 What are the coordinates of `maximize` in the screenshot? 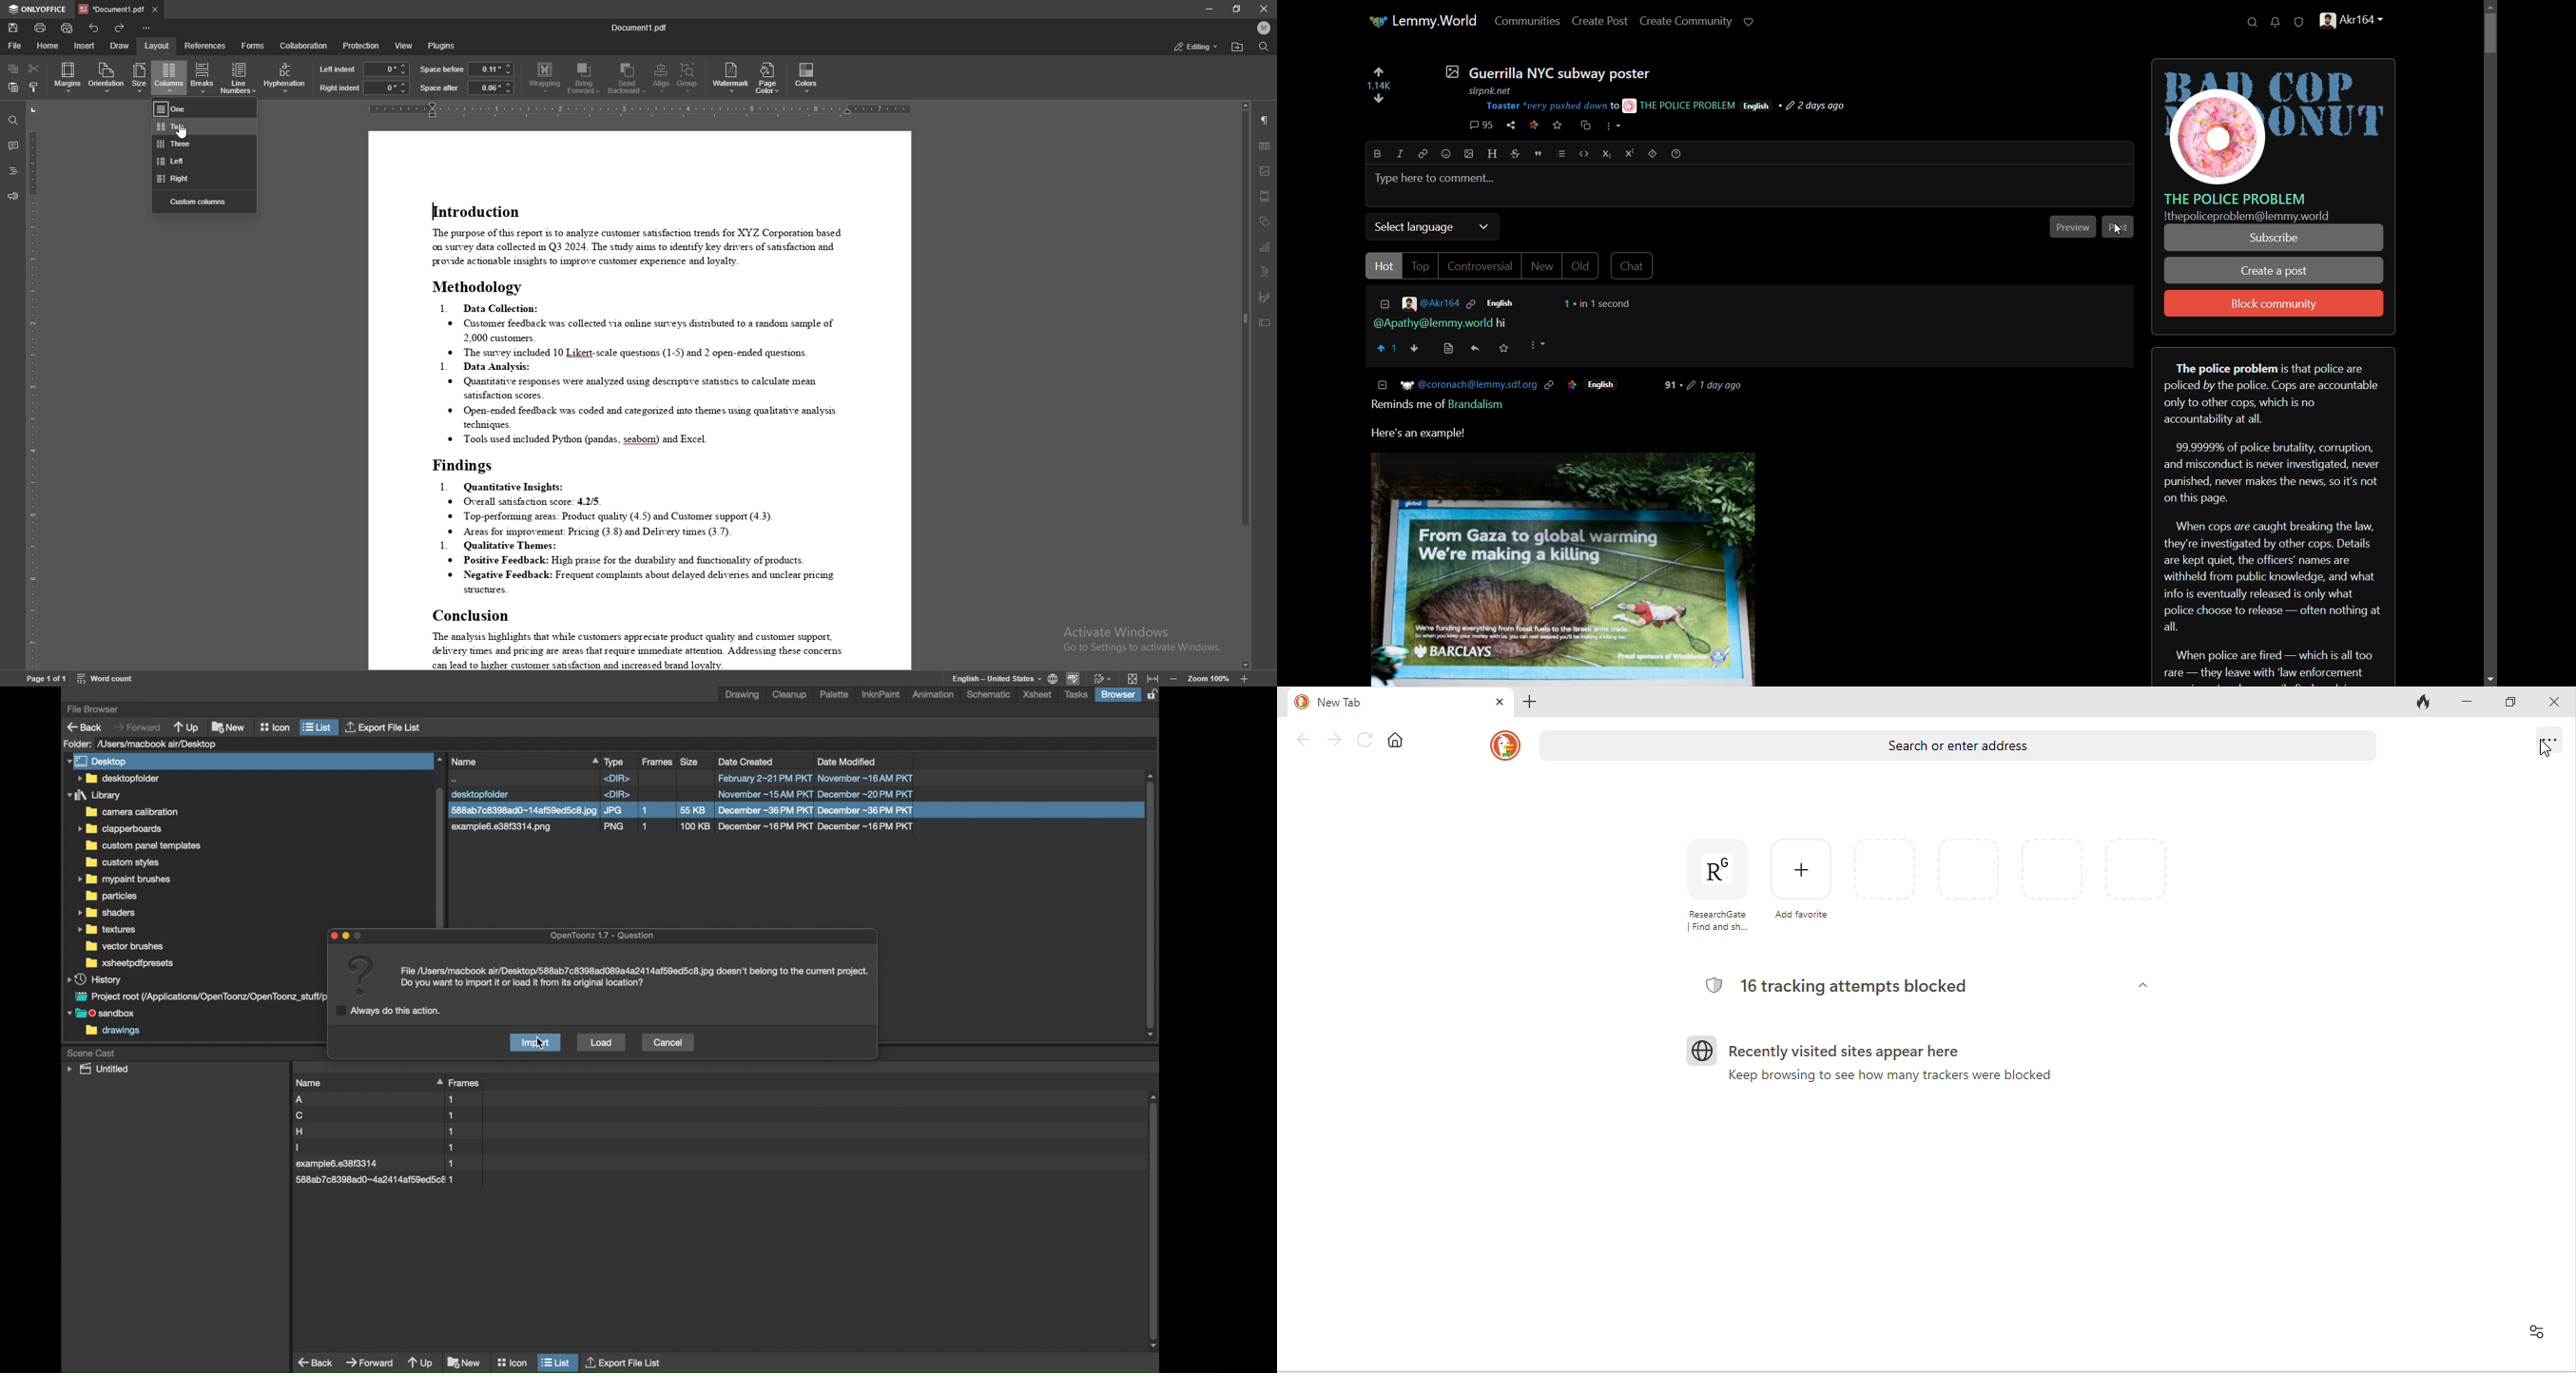 It's located at (2516, 705).